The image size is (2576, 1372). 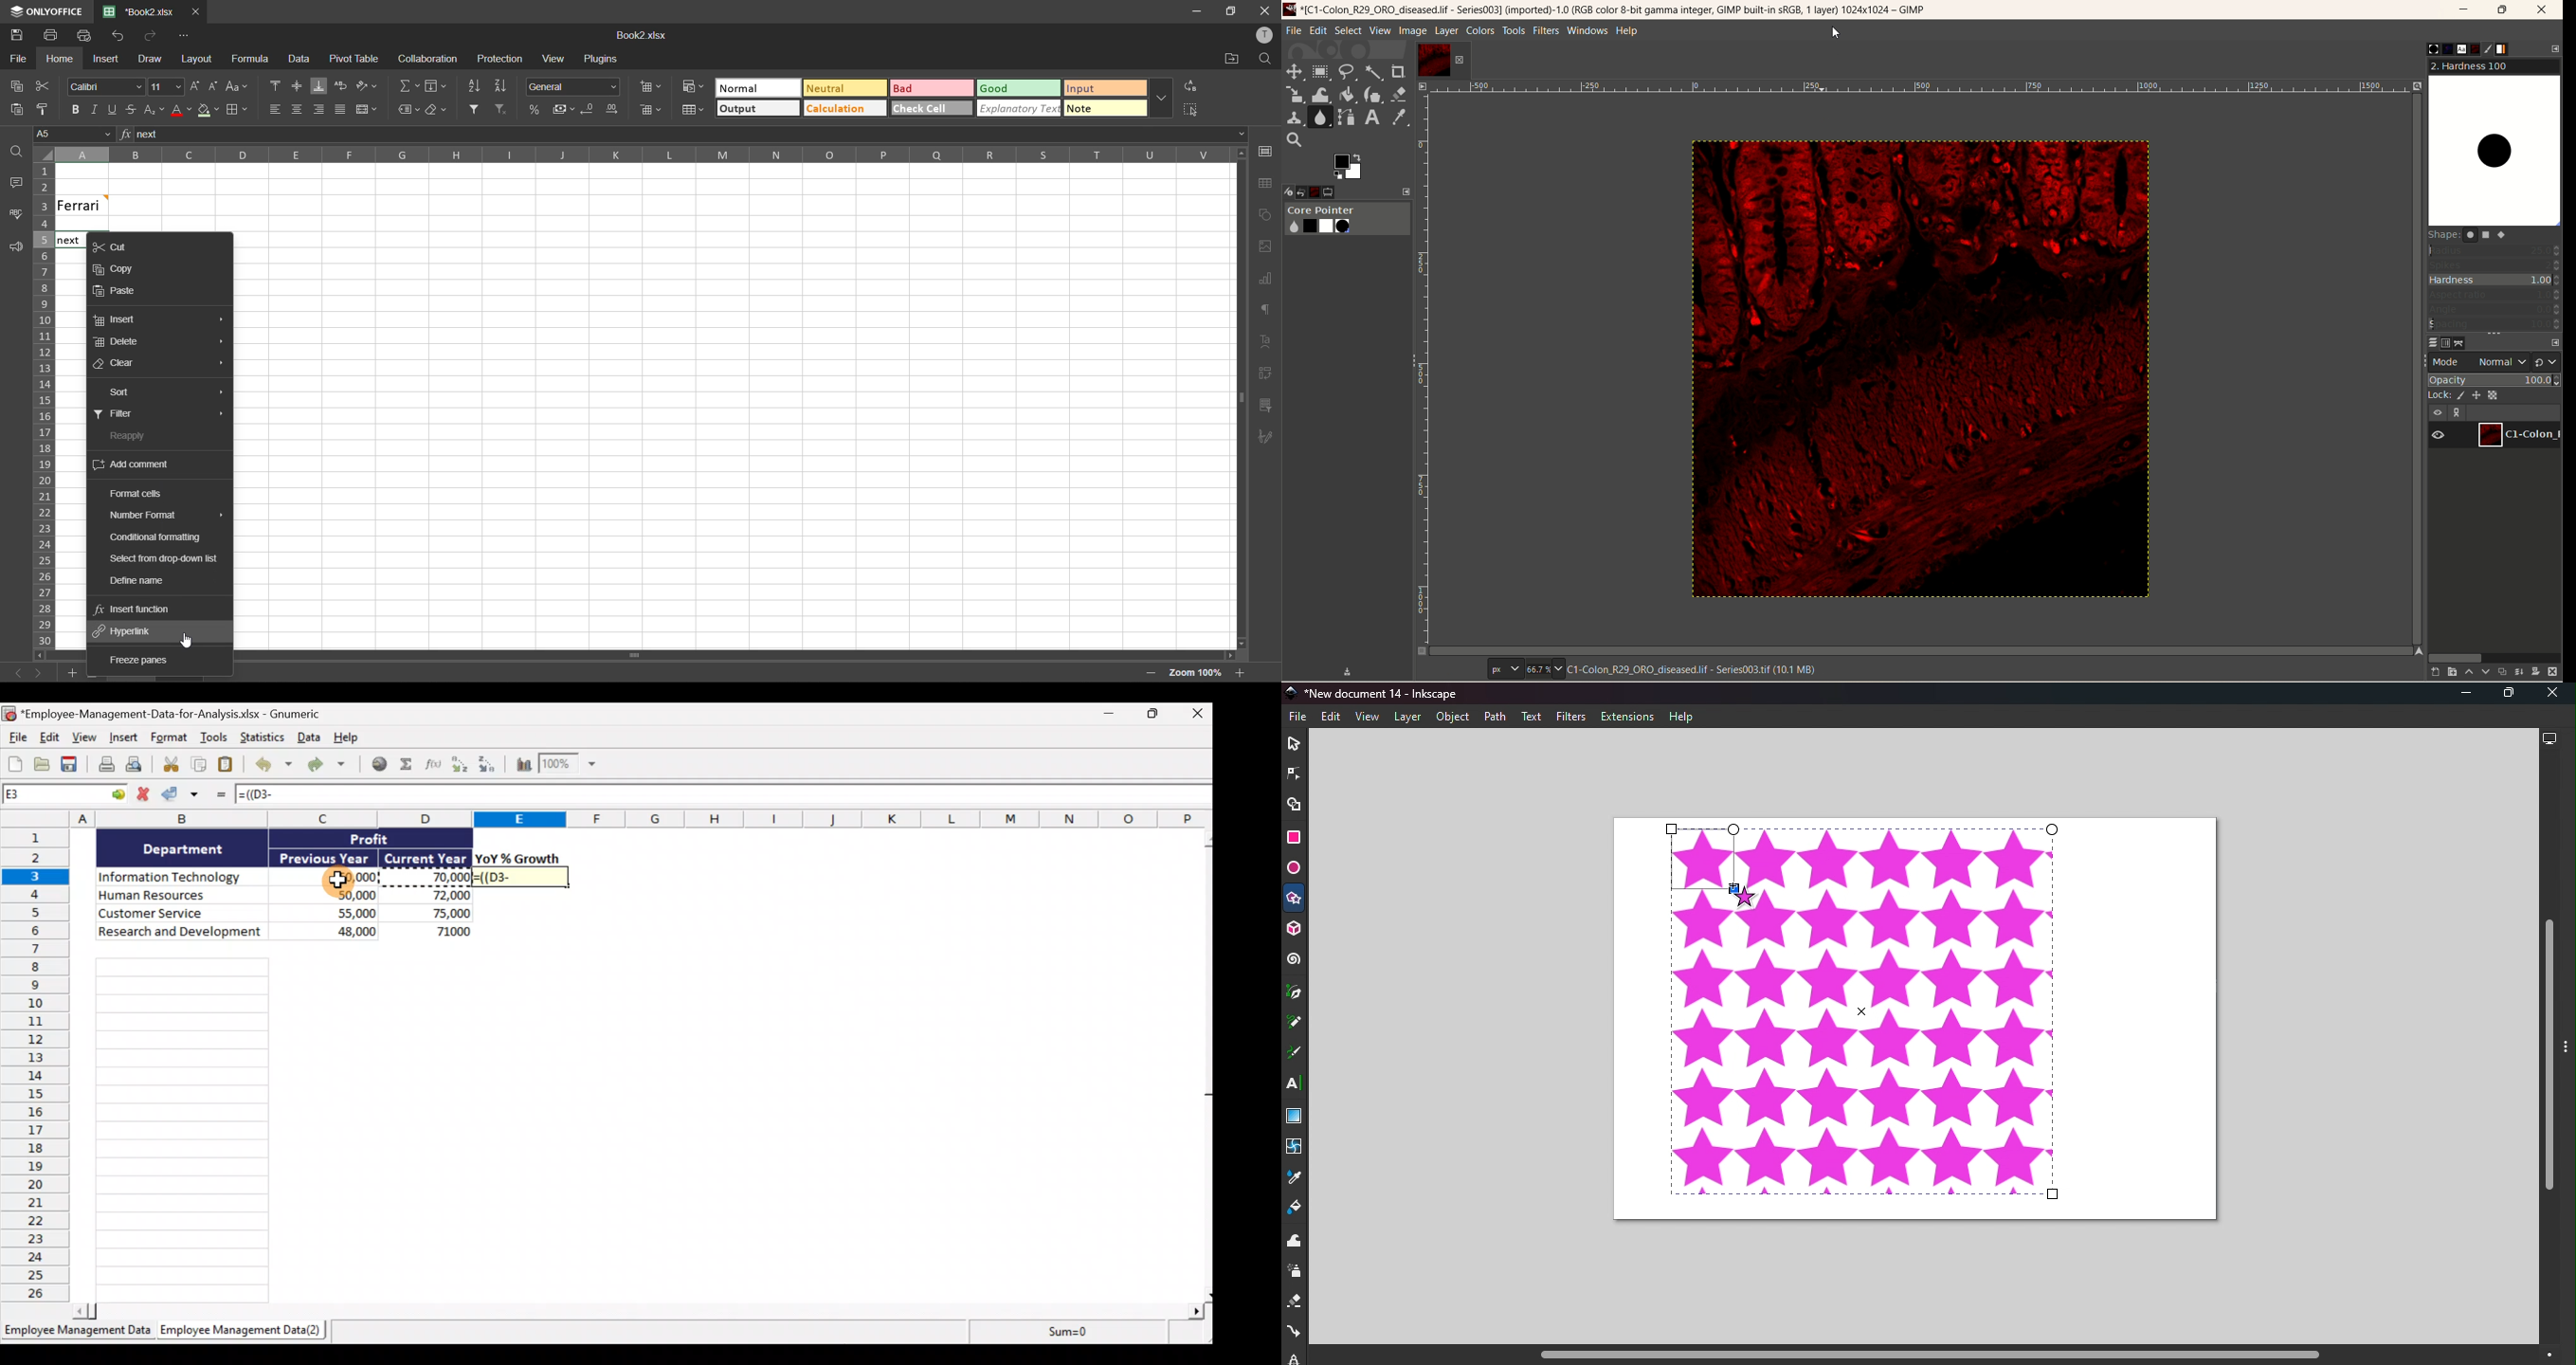 I want to click on comments, so click(x=17, y=183).